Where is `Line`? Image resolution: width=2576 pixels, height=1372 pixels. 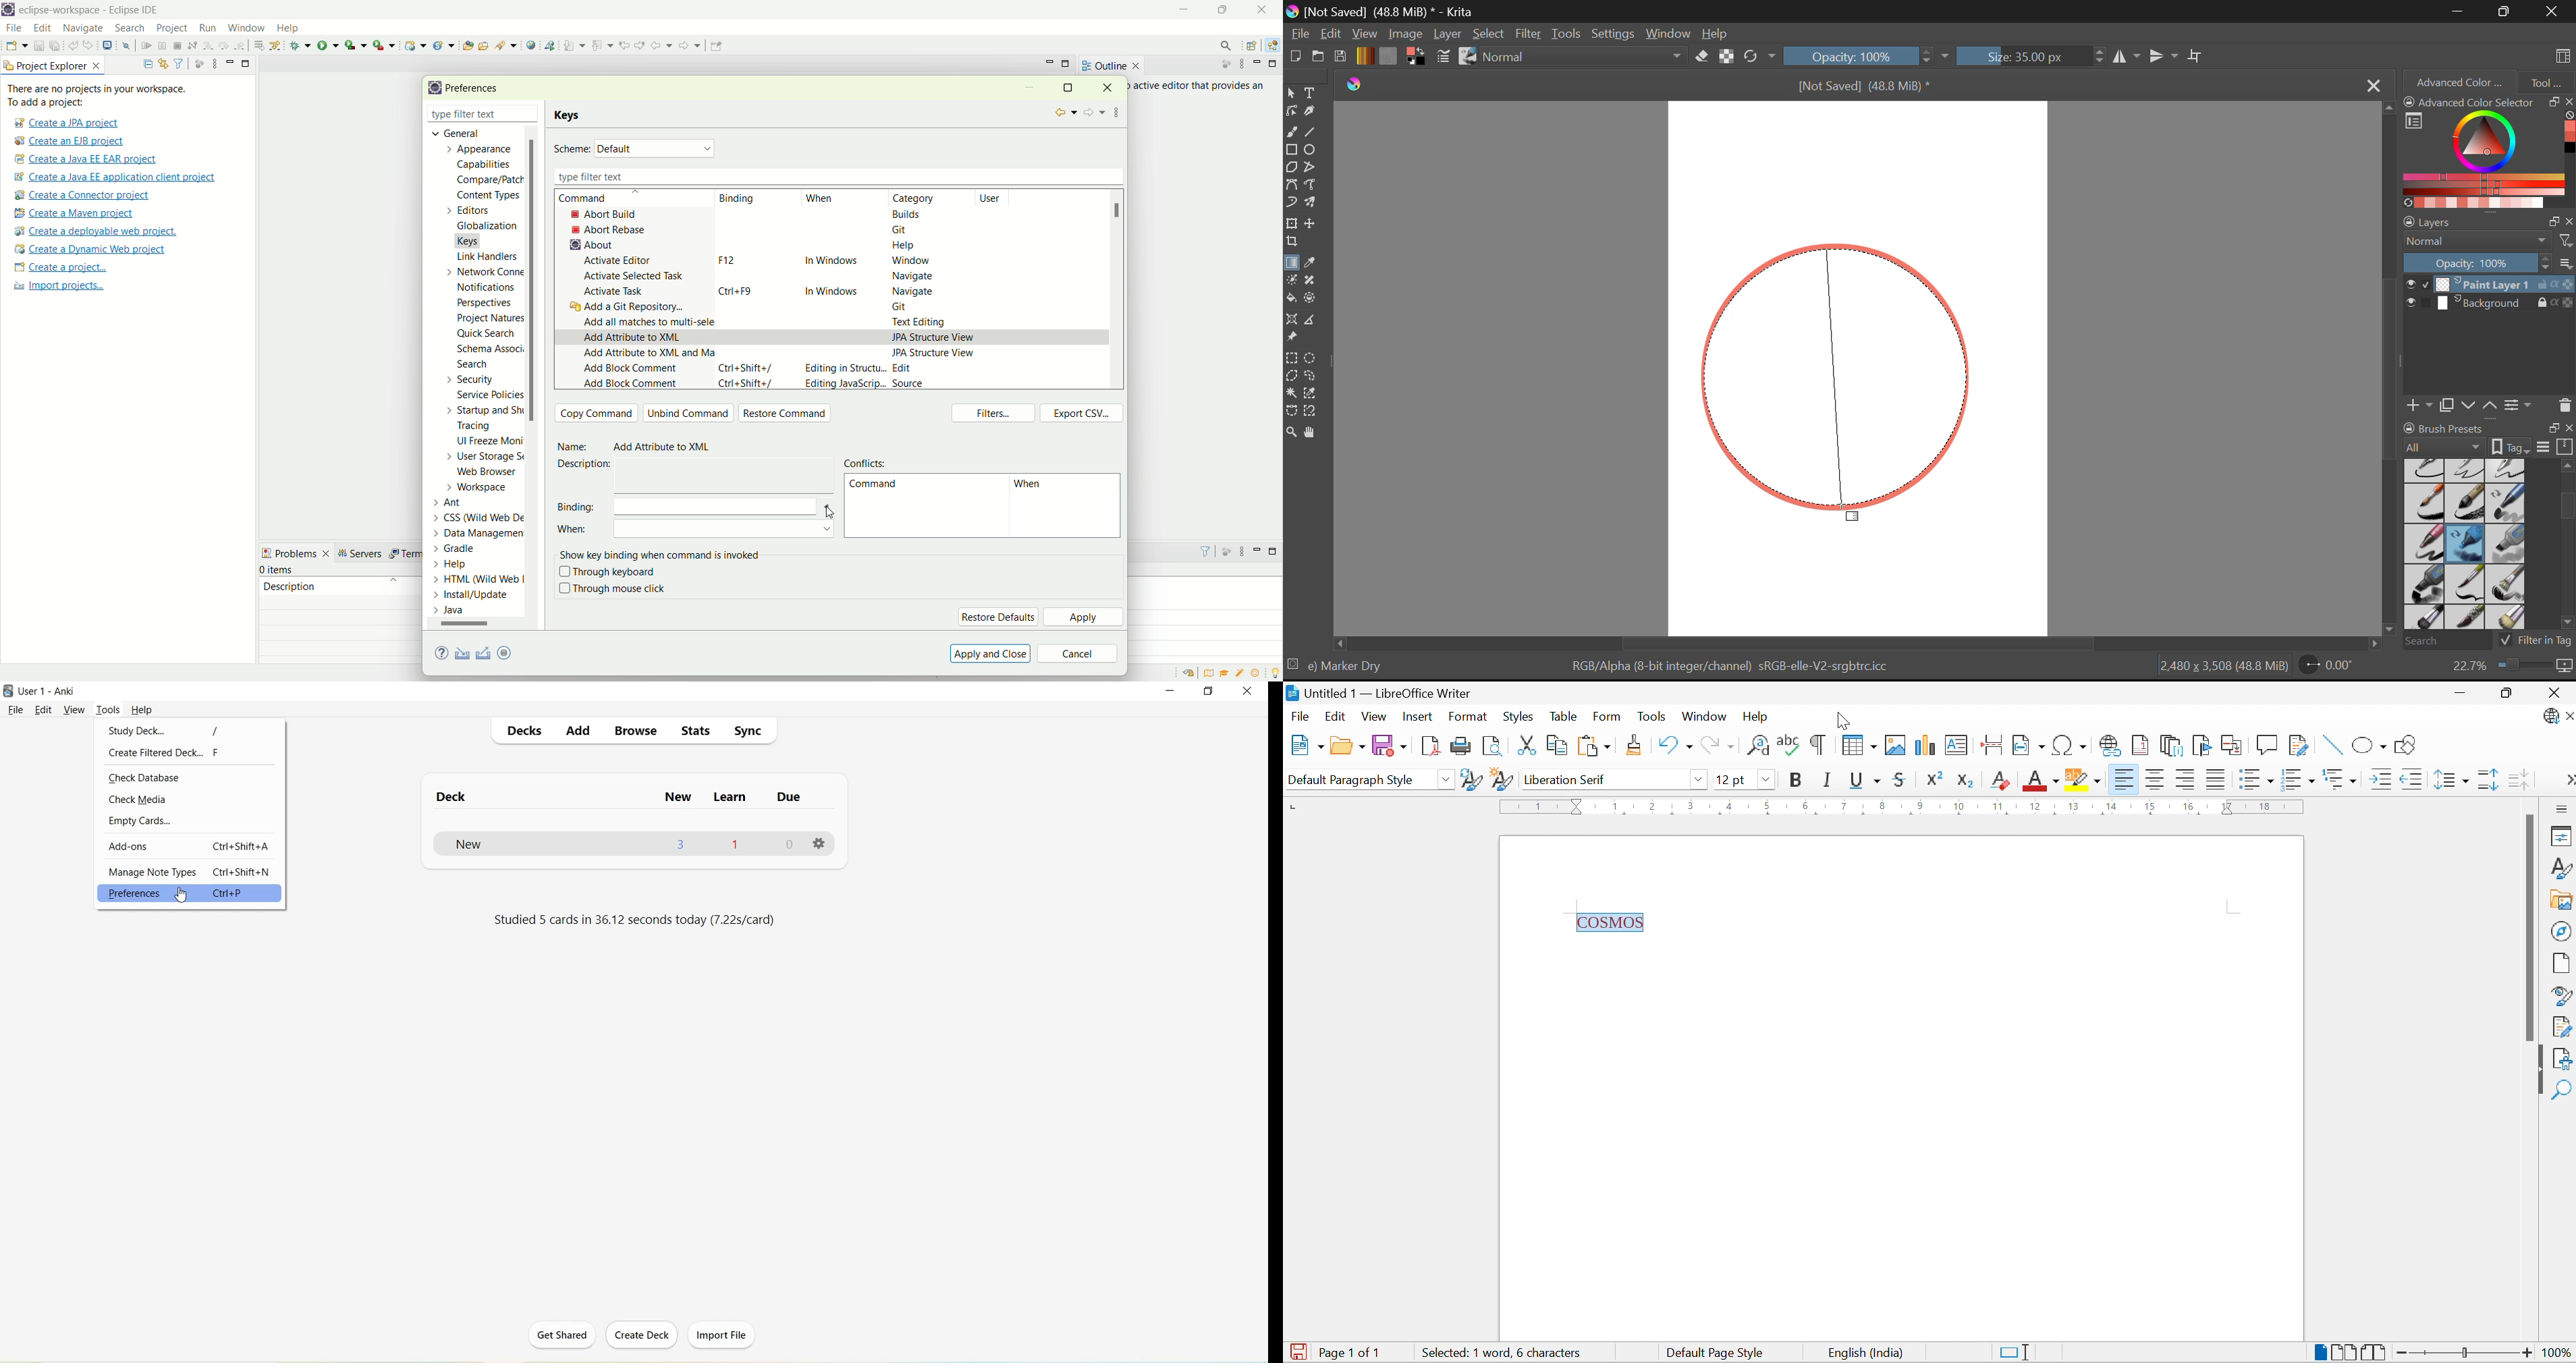
Line is located at coordinates (1313, 133).